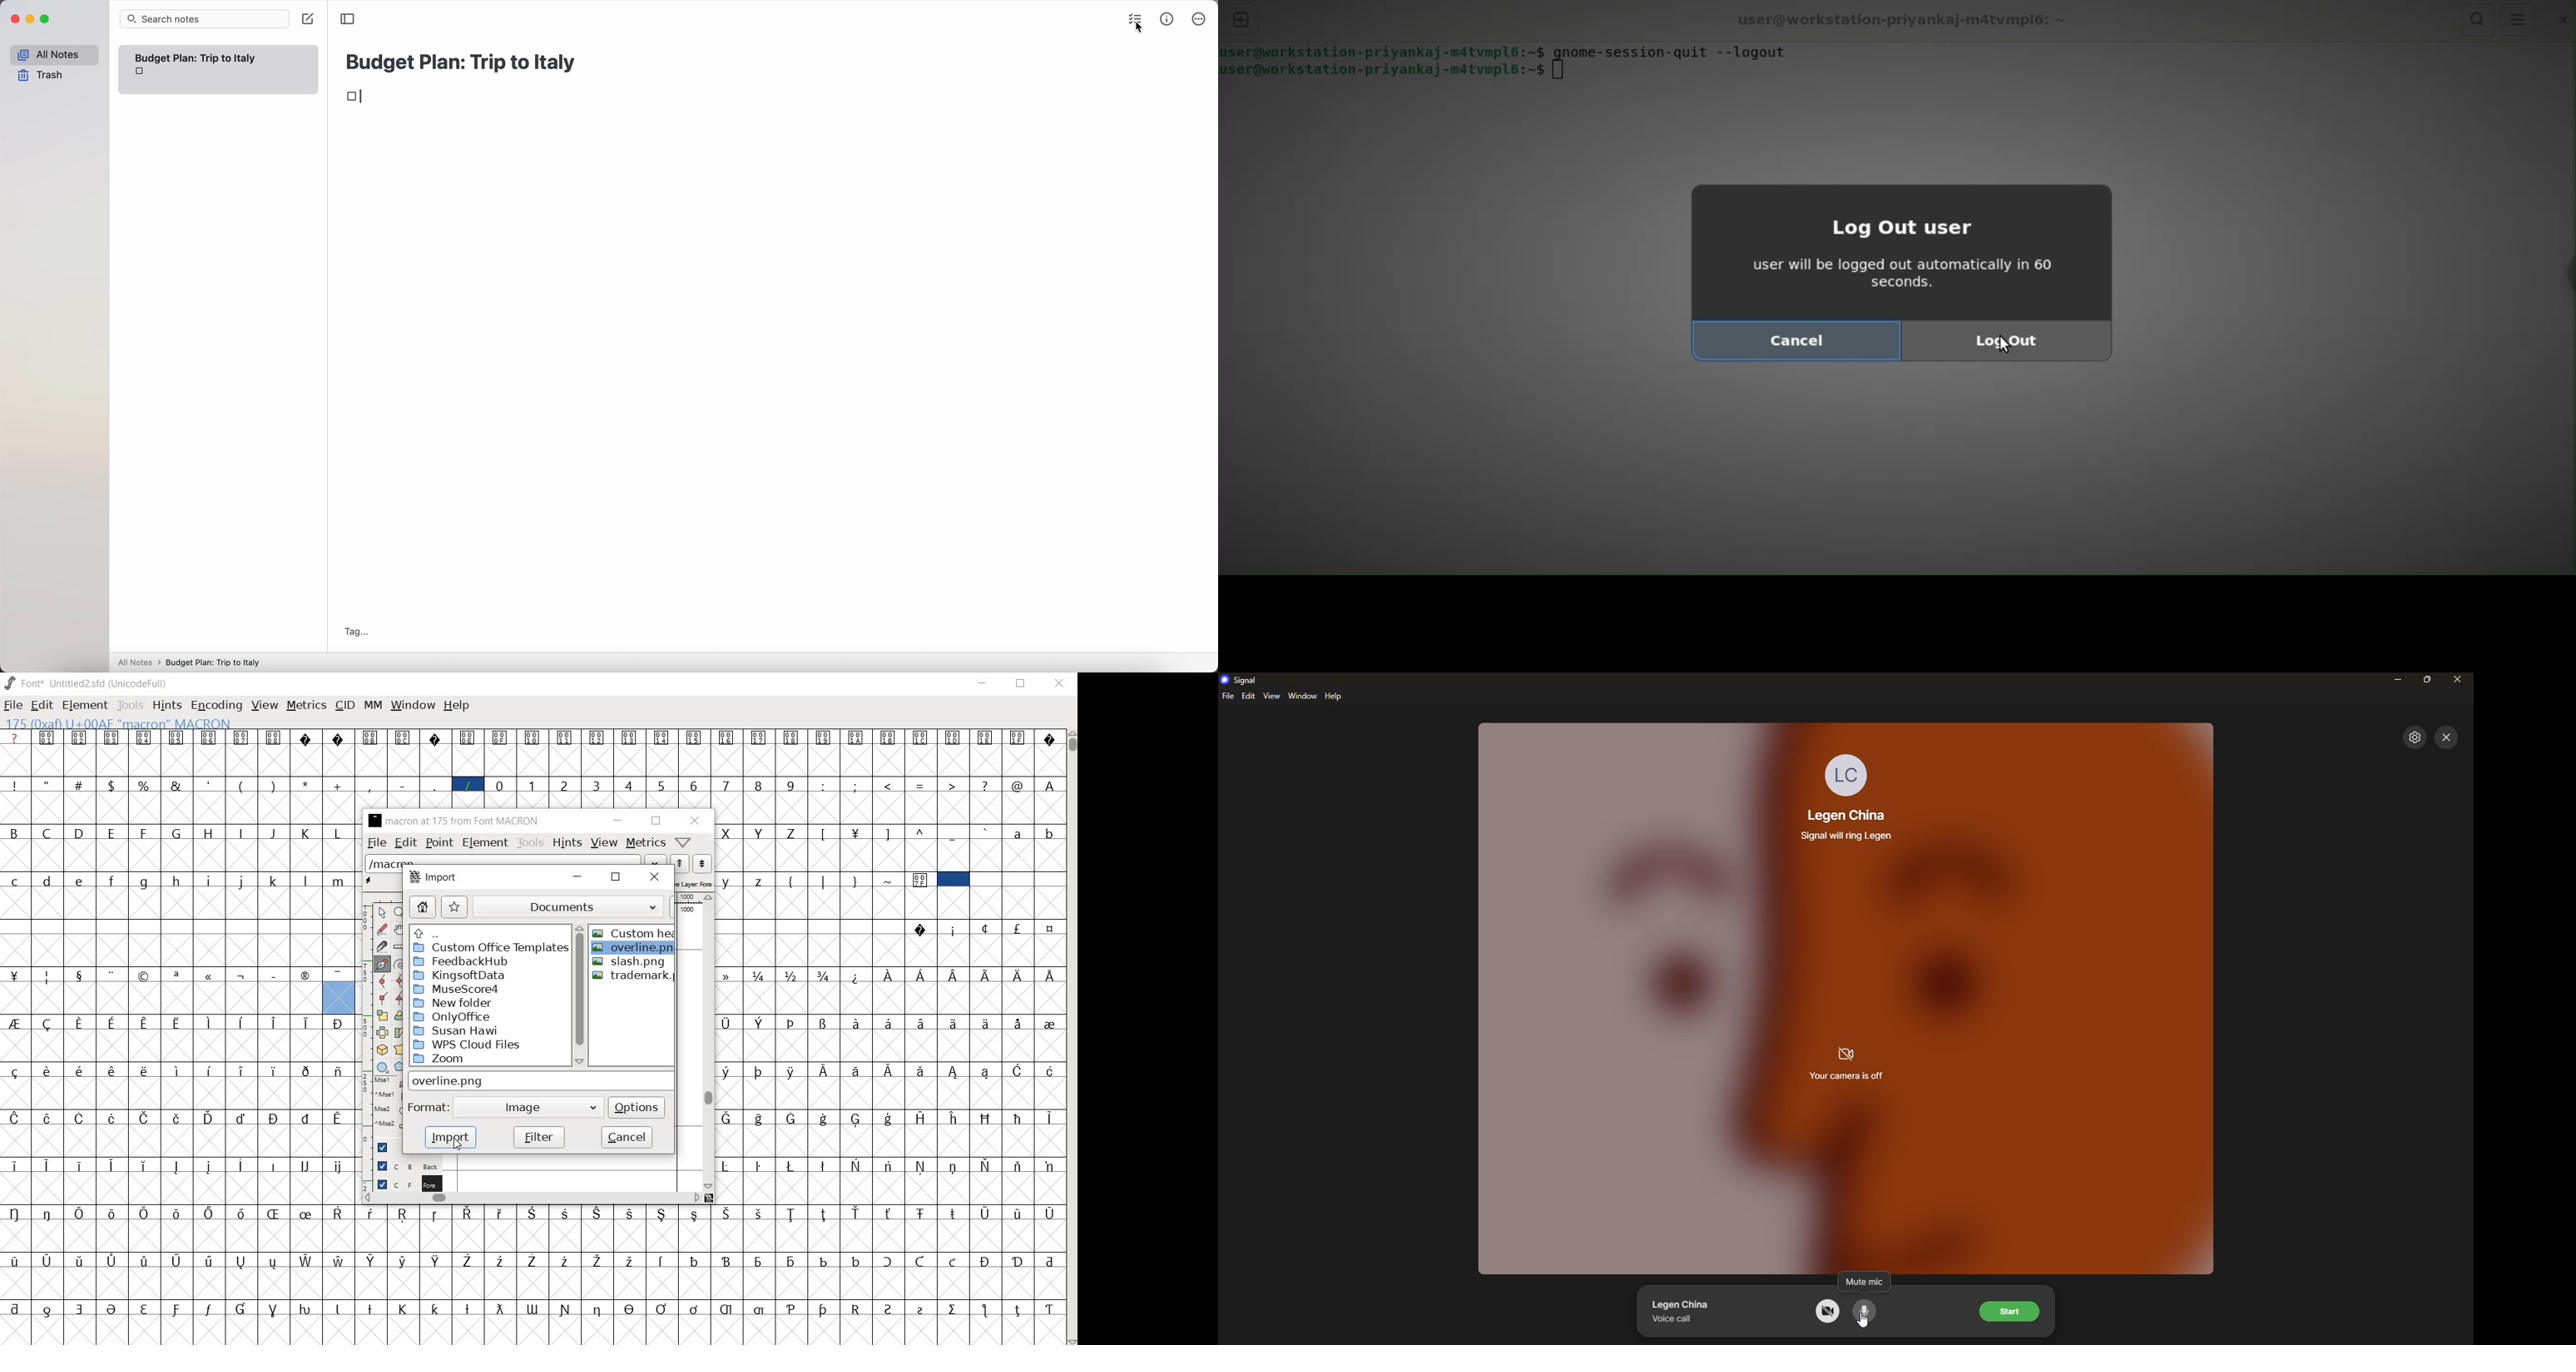  I want to click on Symbol, so click(728, 1117).